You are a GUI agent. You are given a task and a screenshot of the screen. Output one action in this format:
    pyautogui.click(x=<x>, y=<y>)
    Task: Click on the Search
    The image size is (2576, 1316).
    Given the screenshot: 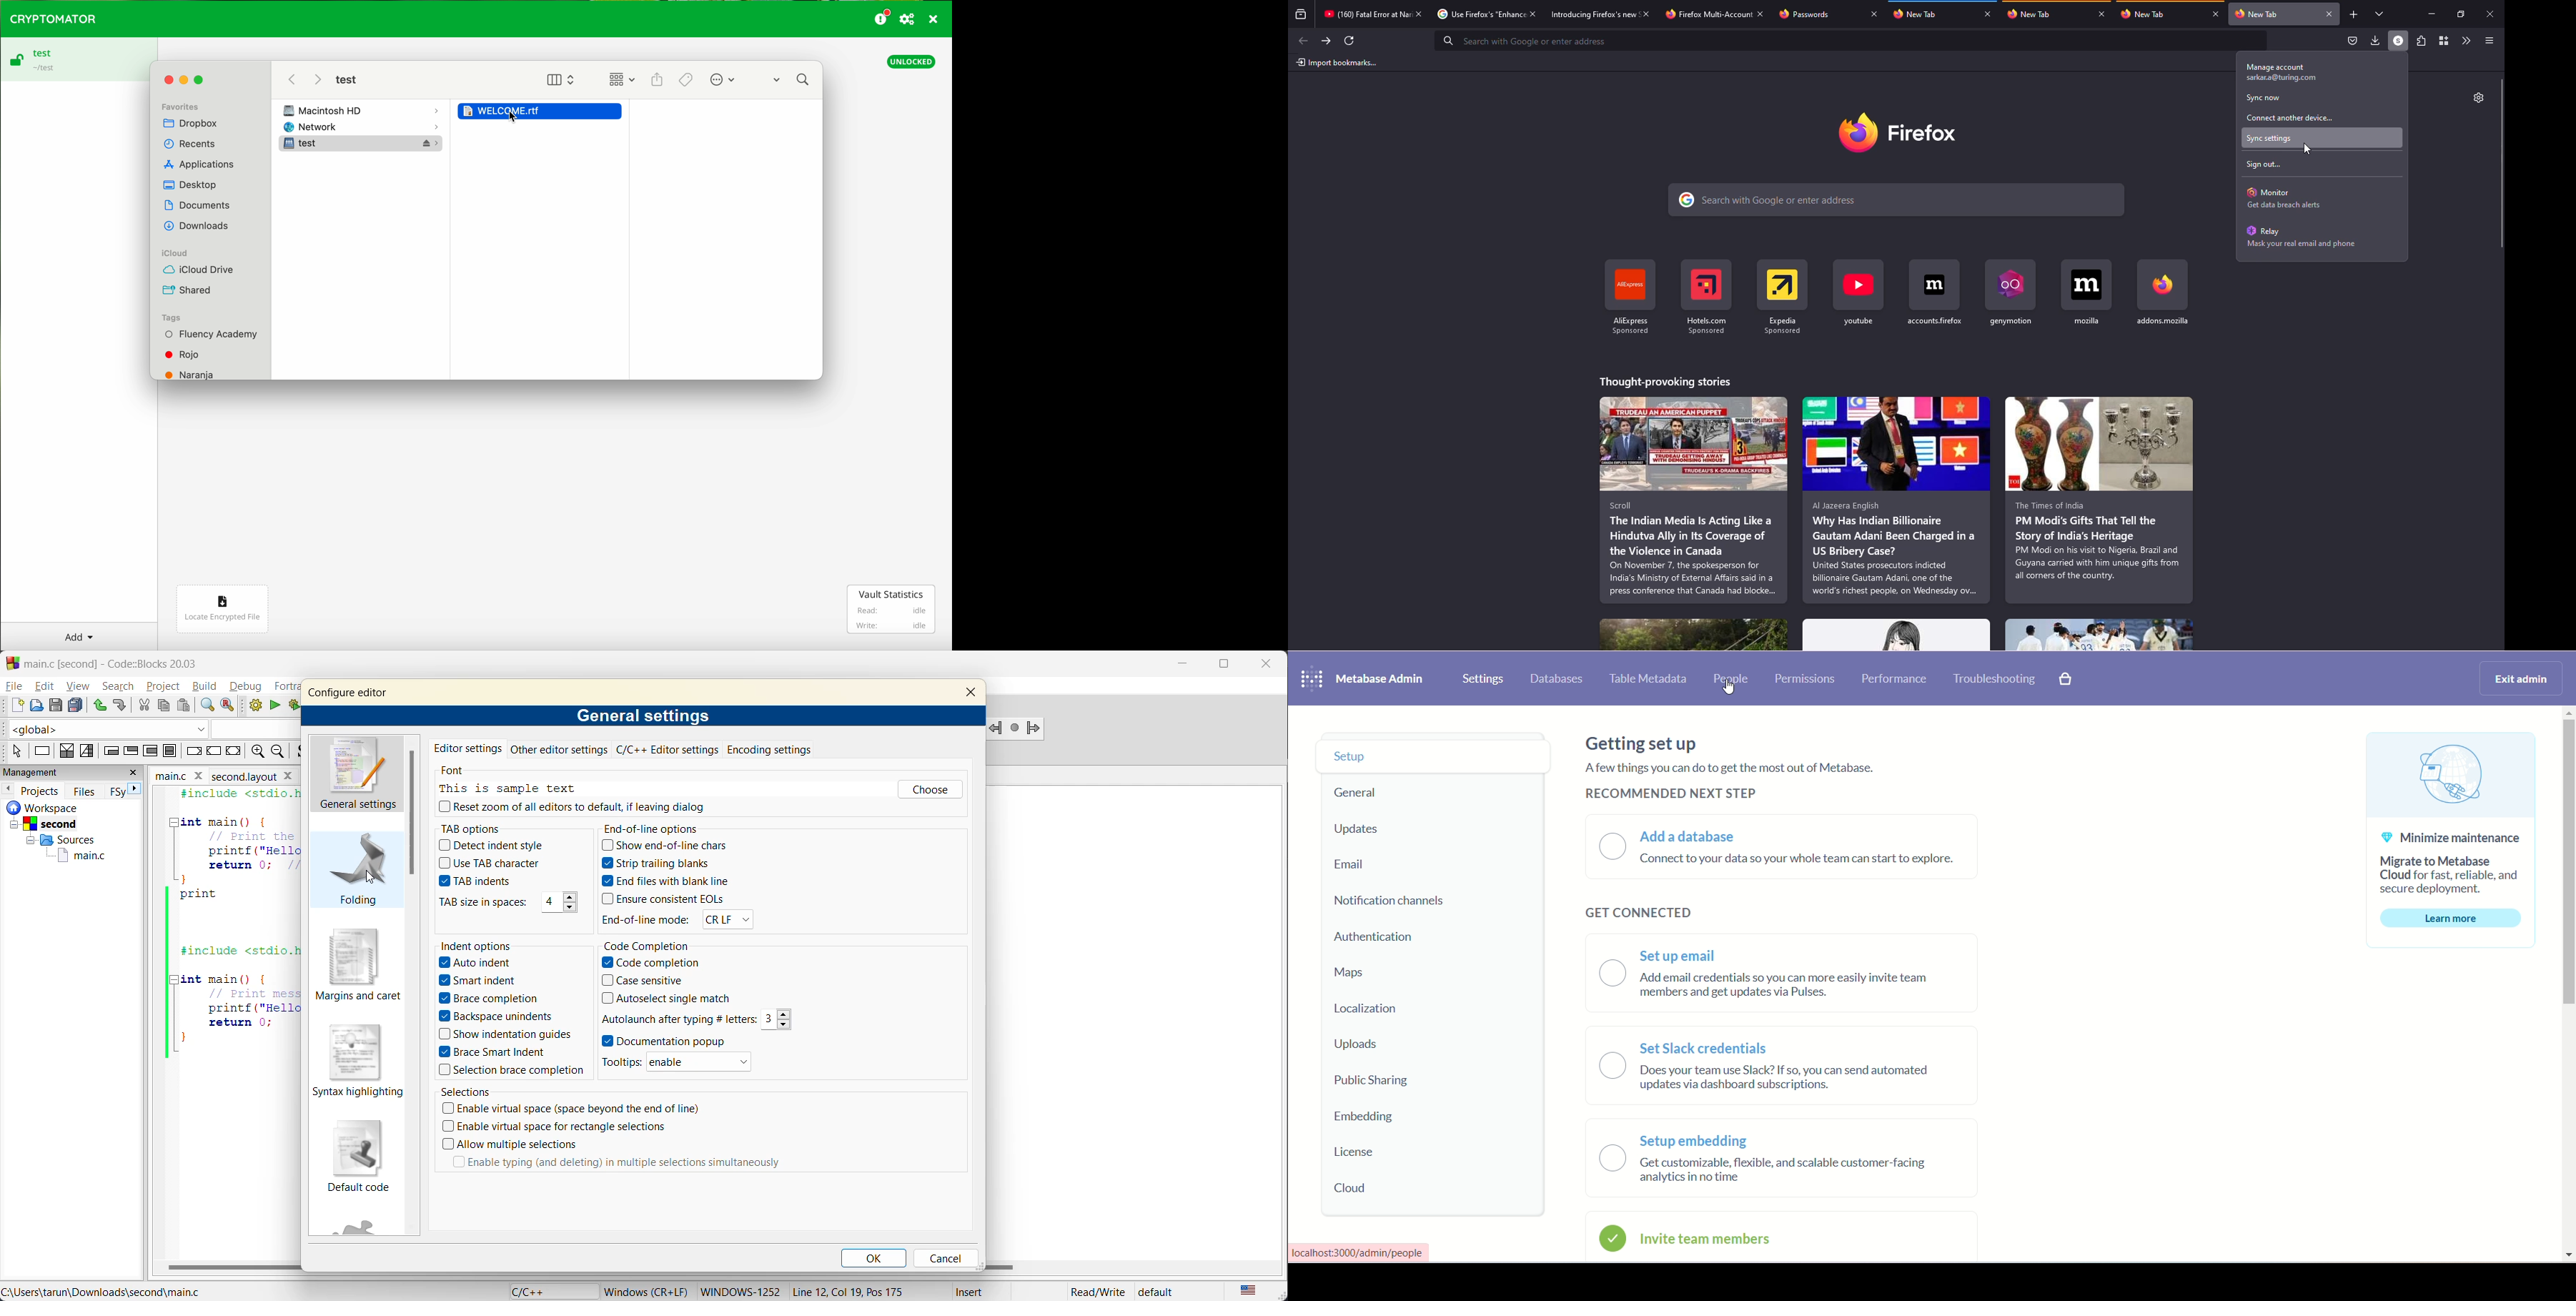 What is the action you would take?
    pyautogui.click(x=793, y=81)
    